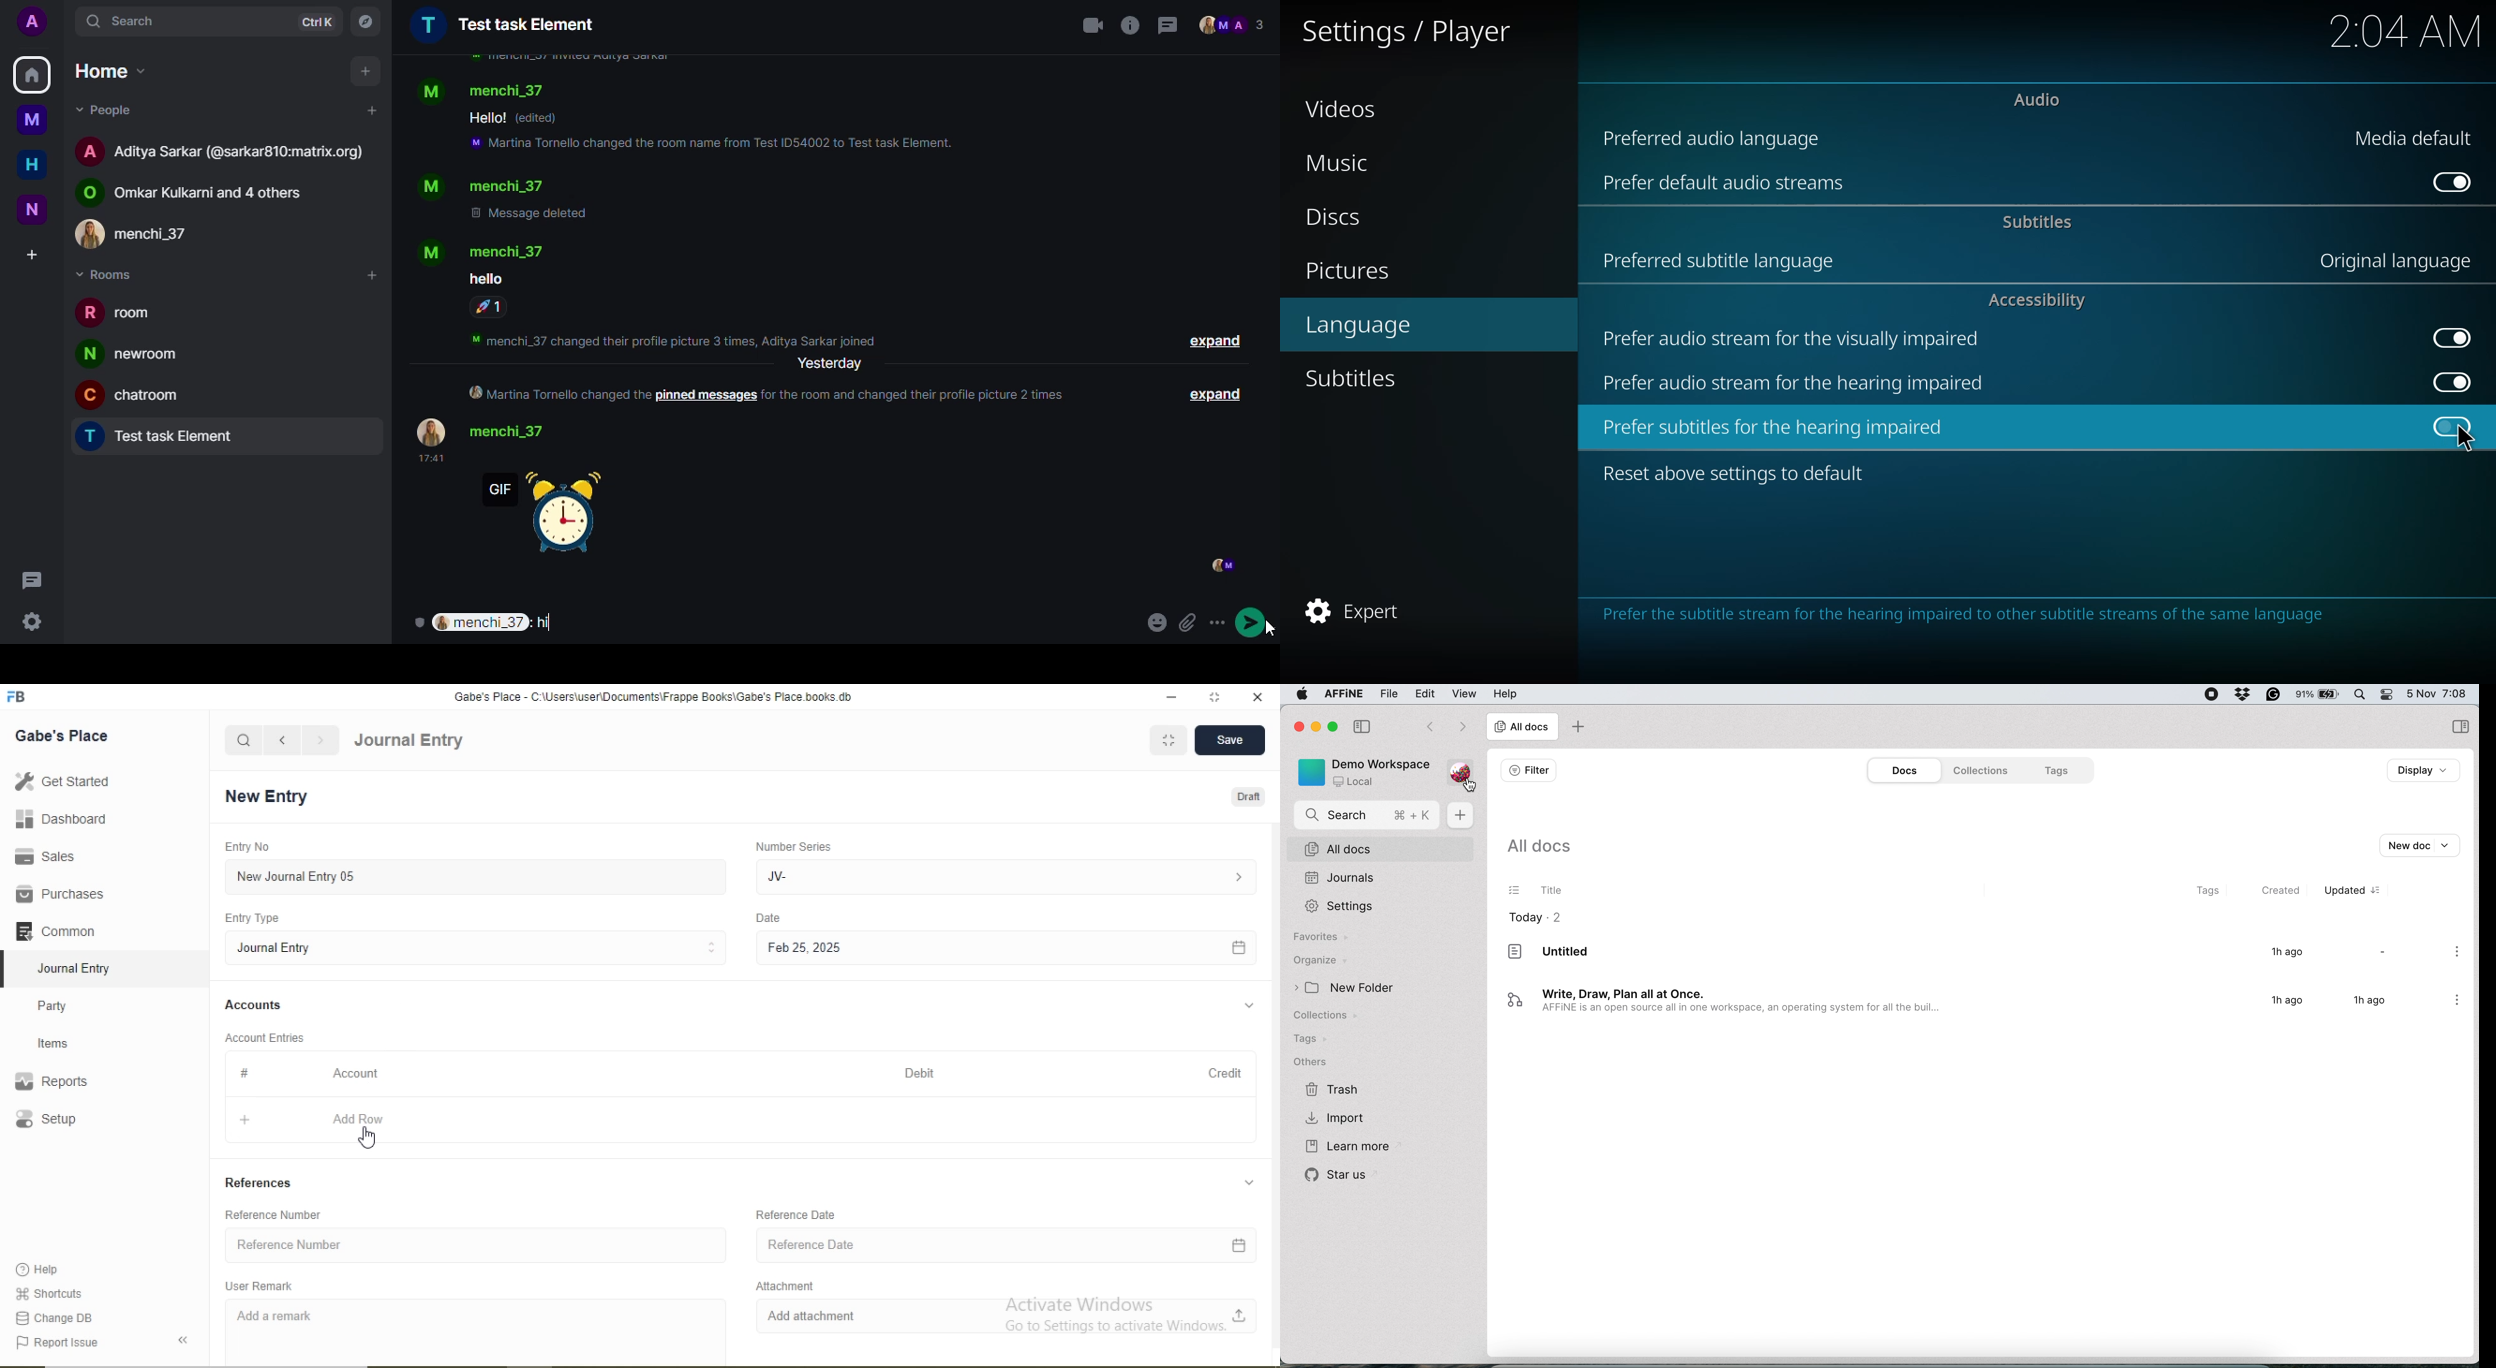 This screenshot has width=2520, height=1372. What do you see at coordinates (32, 76) in the screenshot?
I see `home` at bounding box center [32, 76].